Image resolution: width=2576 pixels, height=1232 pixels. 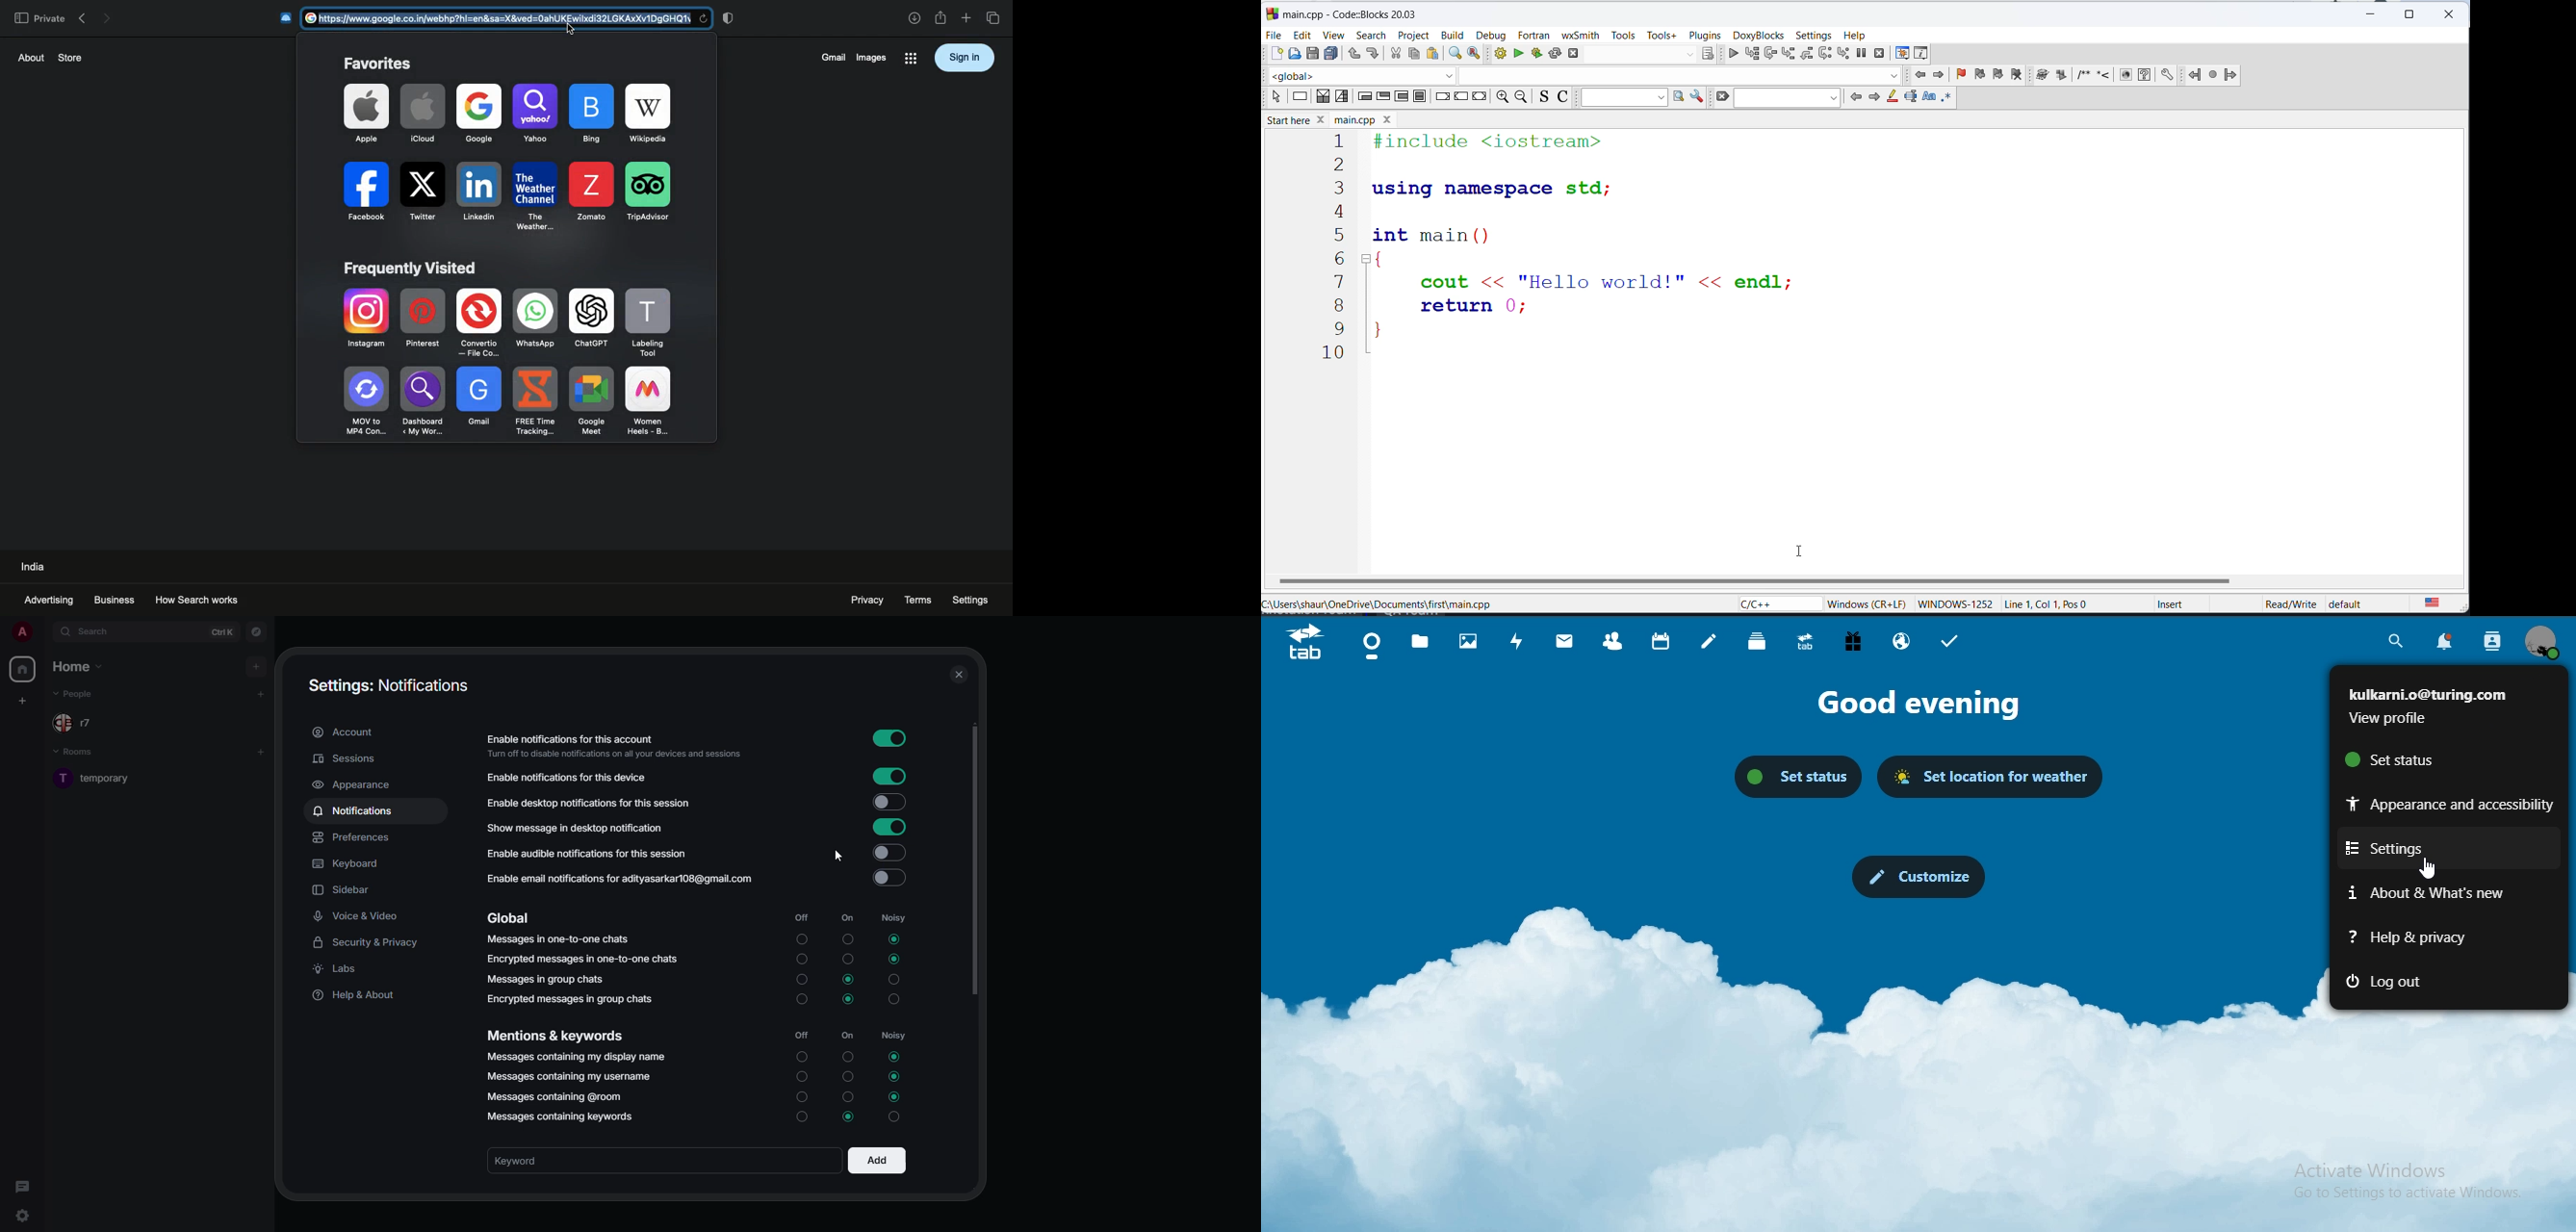 What do you see at coordinates (1723, 98) in the screenshot?
I see `clear` at bounding box center [1723, 98].